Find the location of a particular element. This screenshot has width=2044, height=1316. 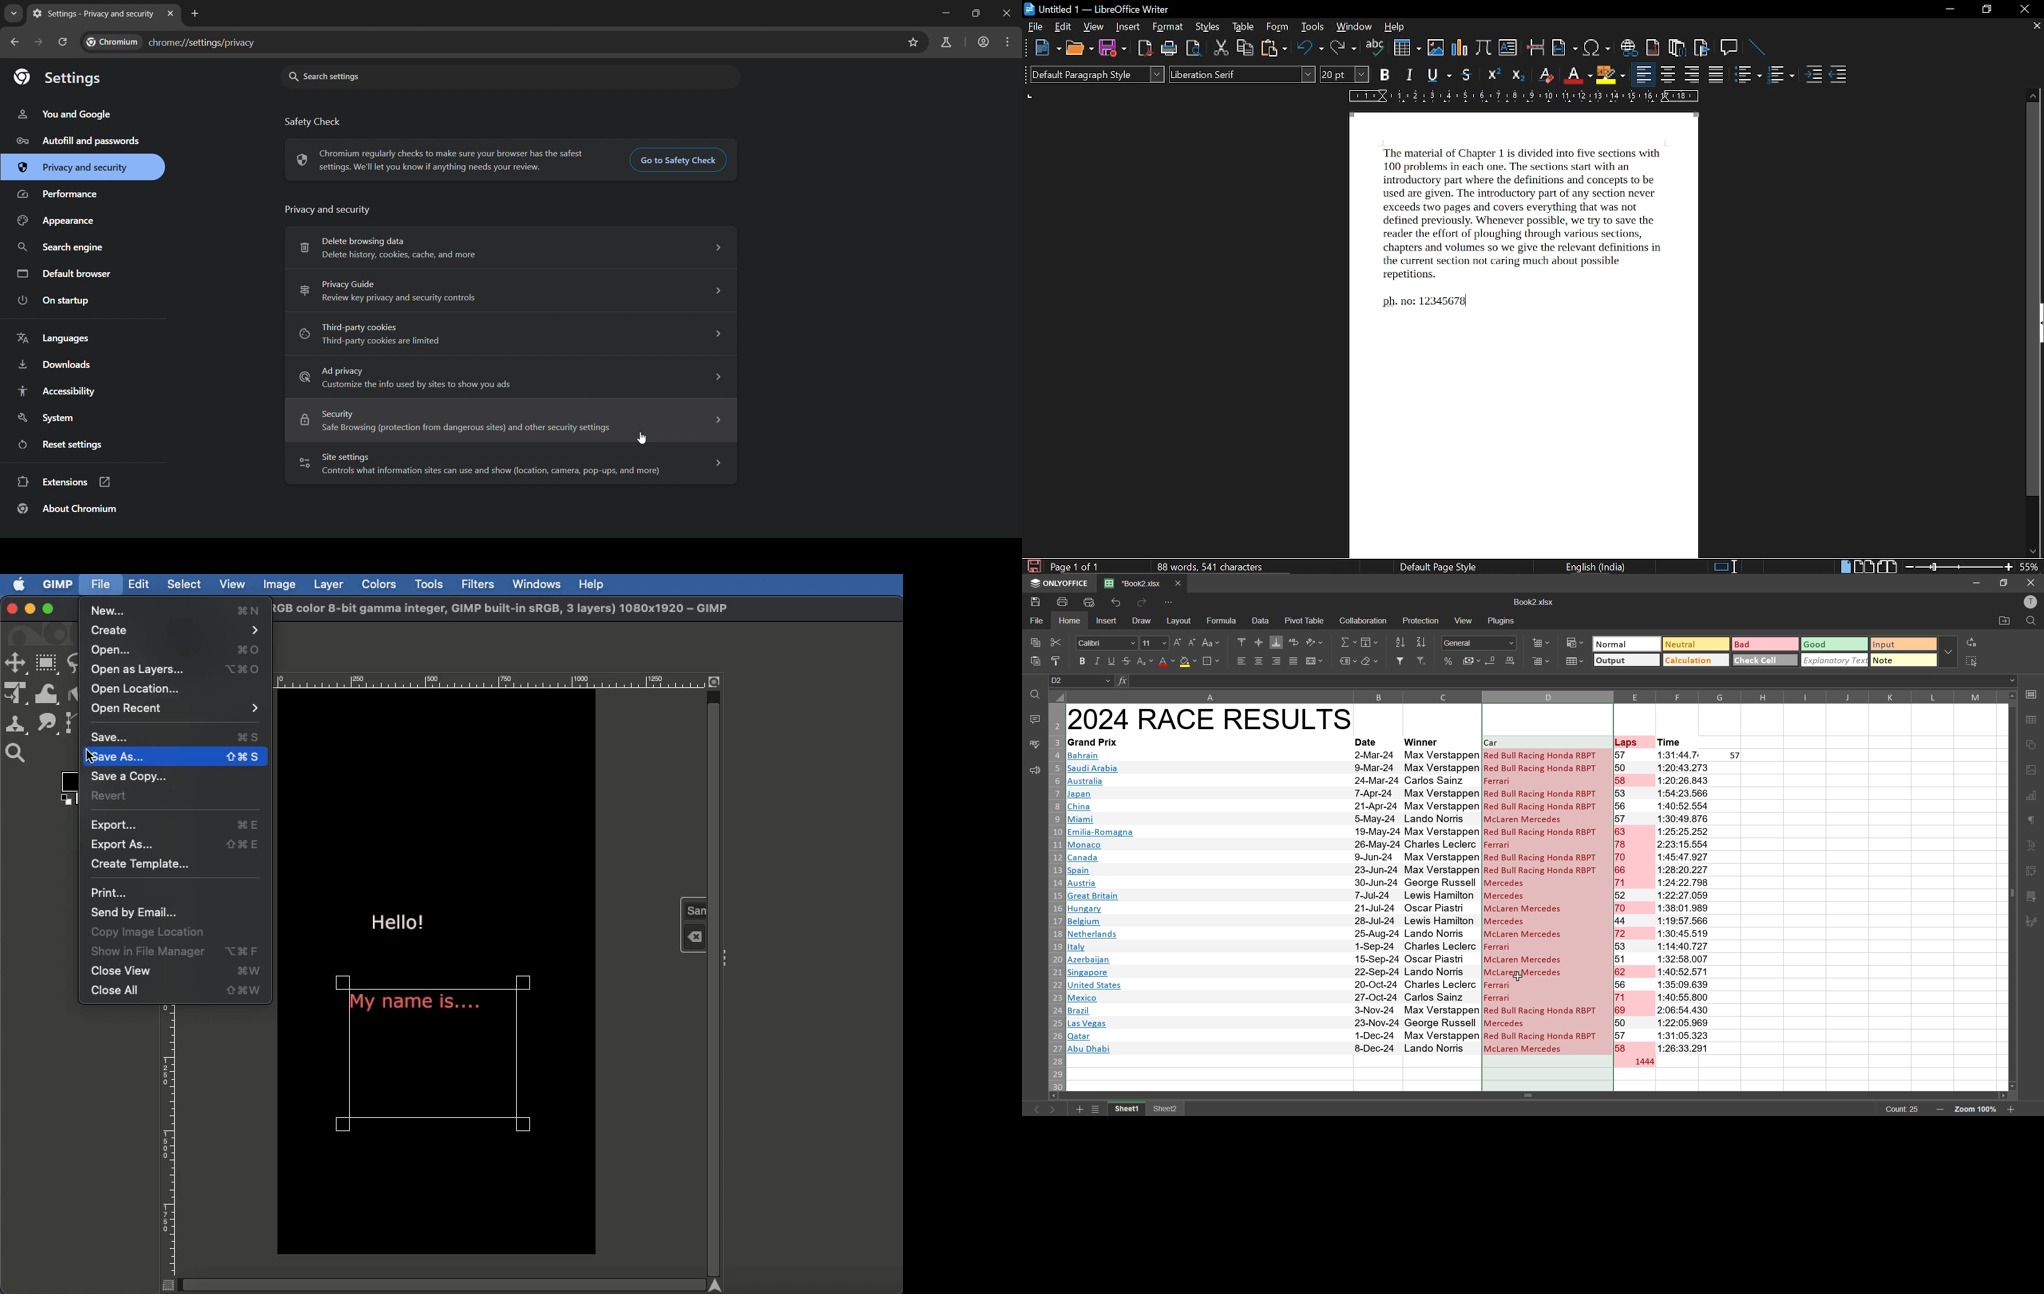

sheet  name is located at coordinates (1166, 1111).